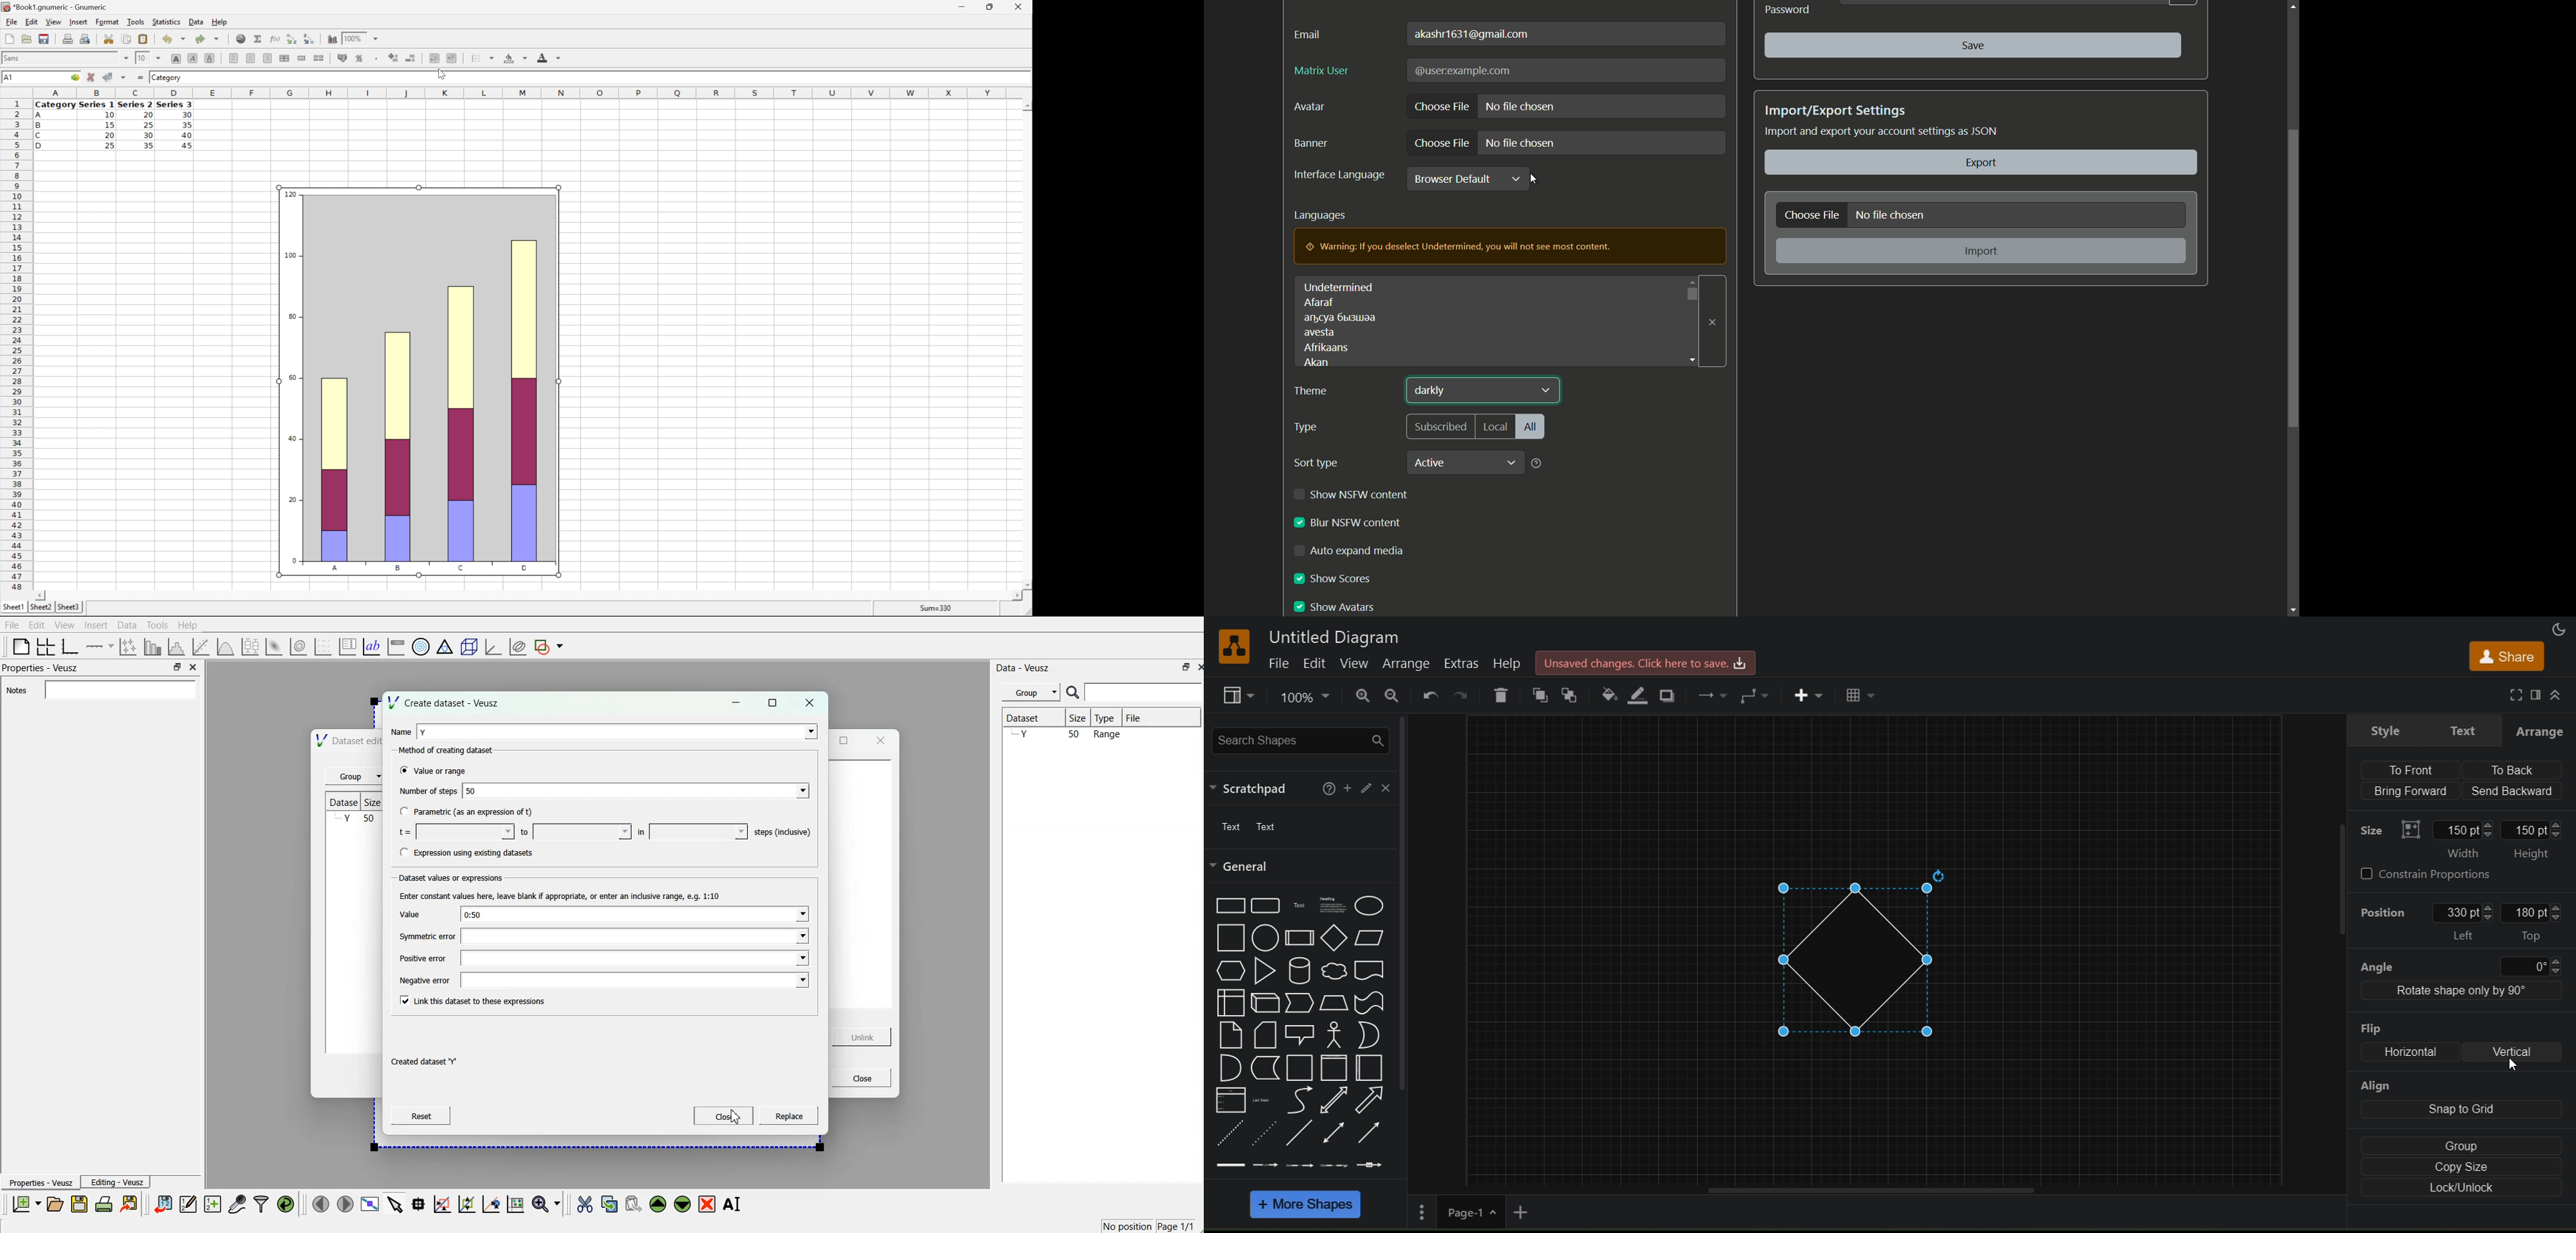 Image resolution: width=2576 pixels, height=1260 pixels. Describe the element at coordinates (493, 644) in the screenshot. I see `3d graph` at that location.